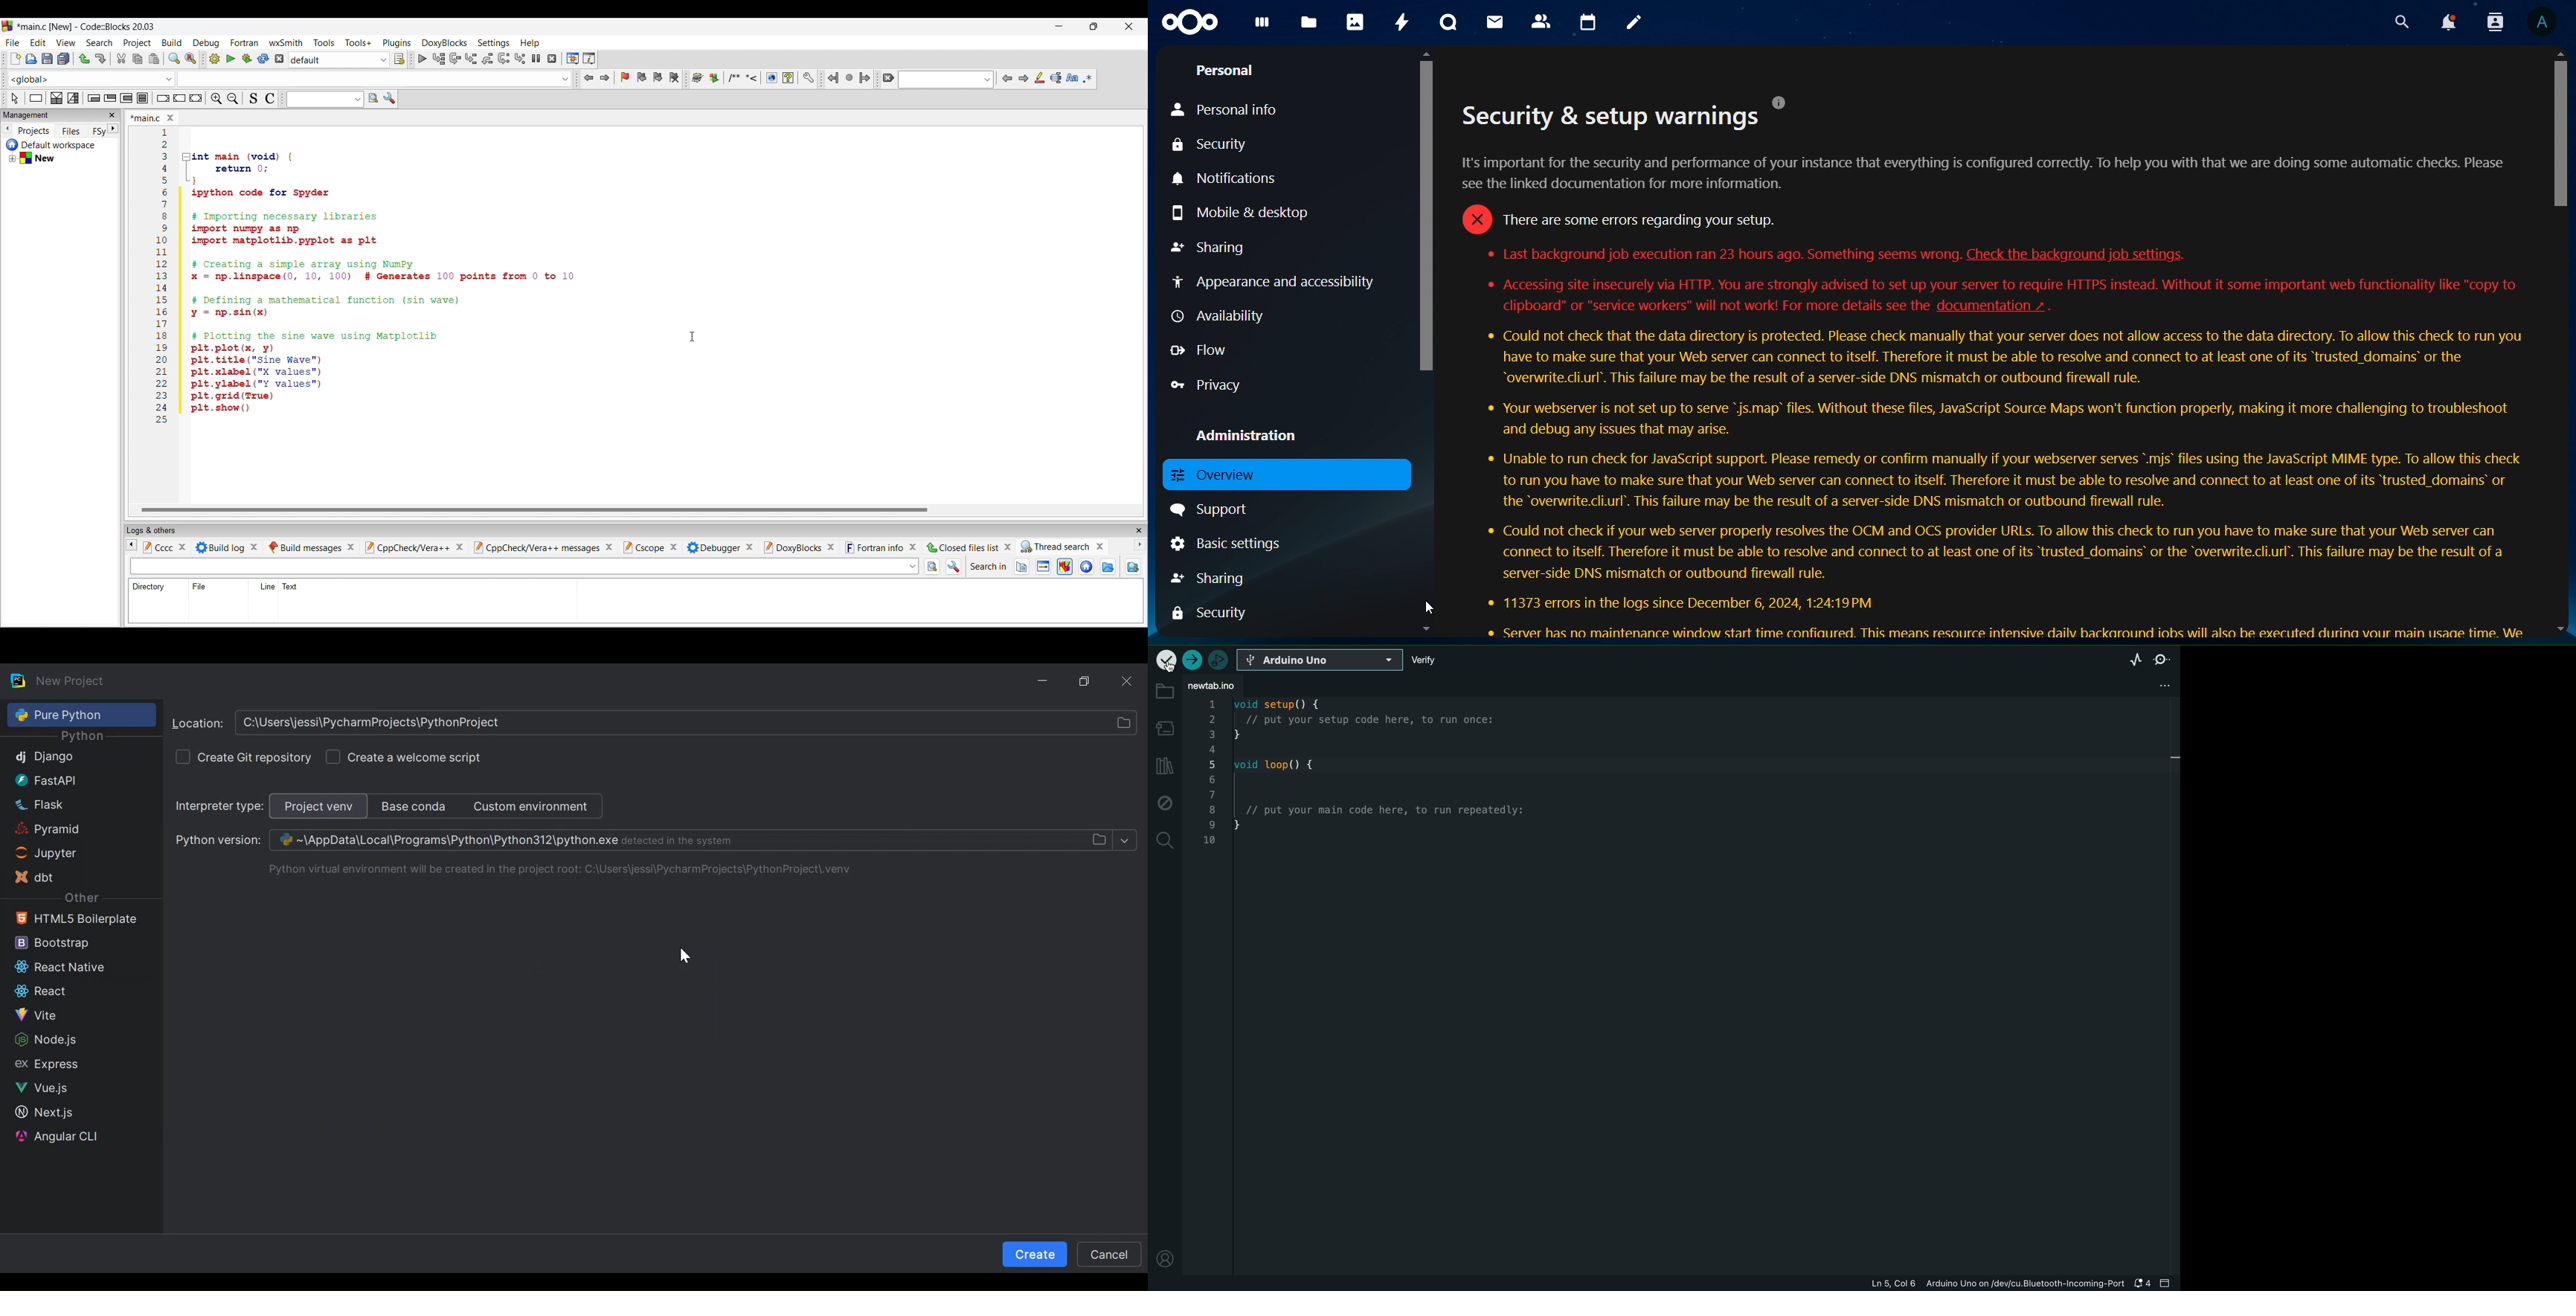 This screenshot has height=1316, width=2576. Describe the element at coordinates (66, 42) in the screenshot. I see `View menu` at that location.